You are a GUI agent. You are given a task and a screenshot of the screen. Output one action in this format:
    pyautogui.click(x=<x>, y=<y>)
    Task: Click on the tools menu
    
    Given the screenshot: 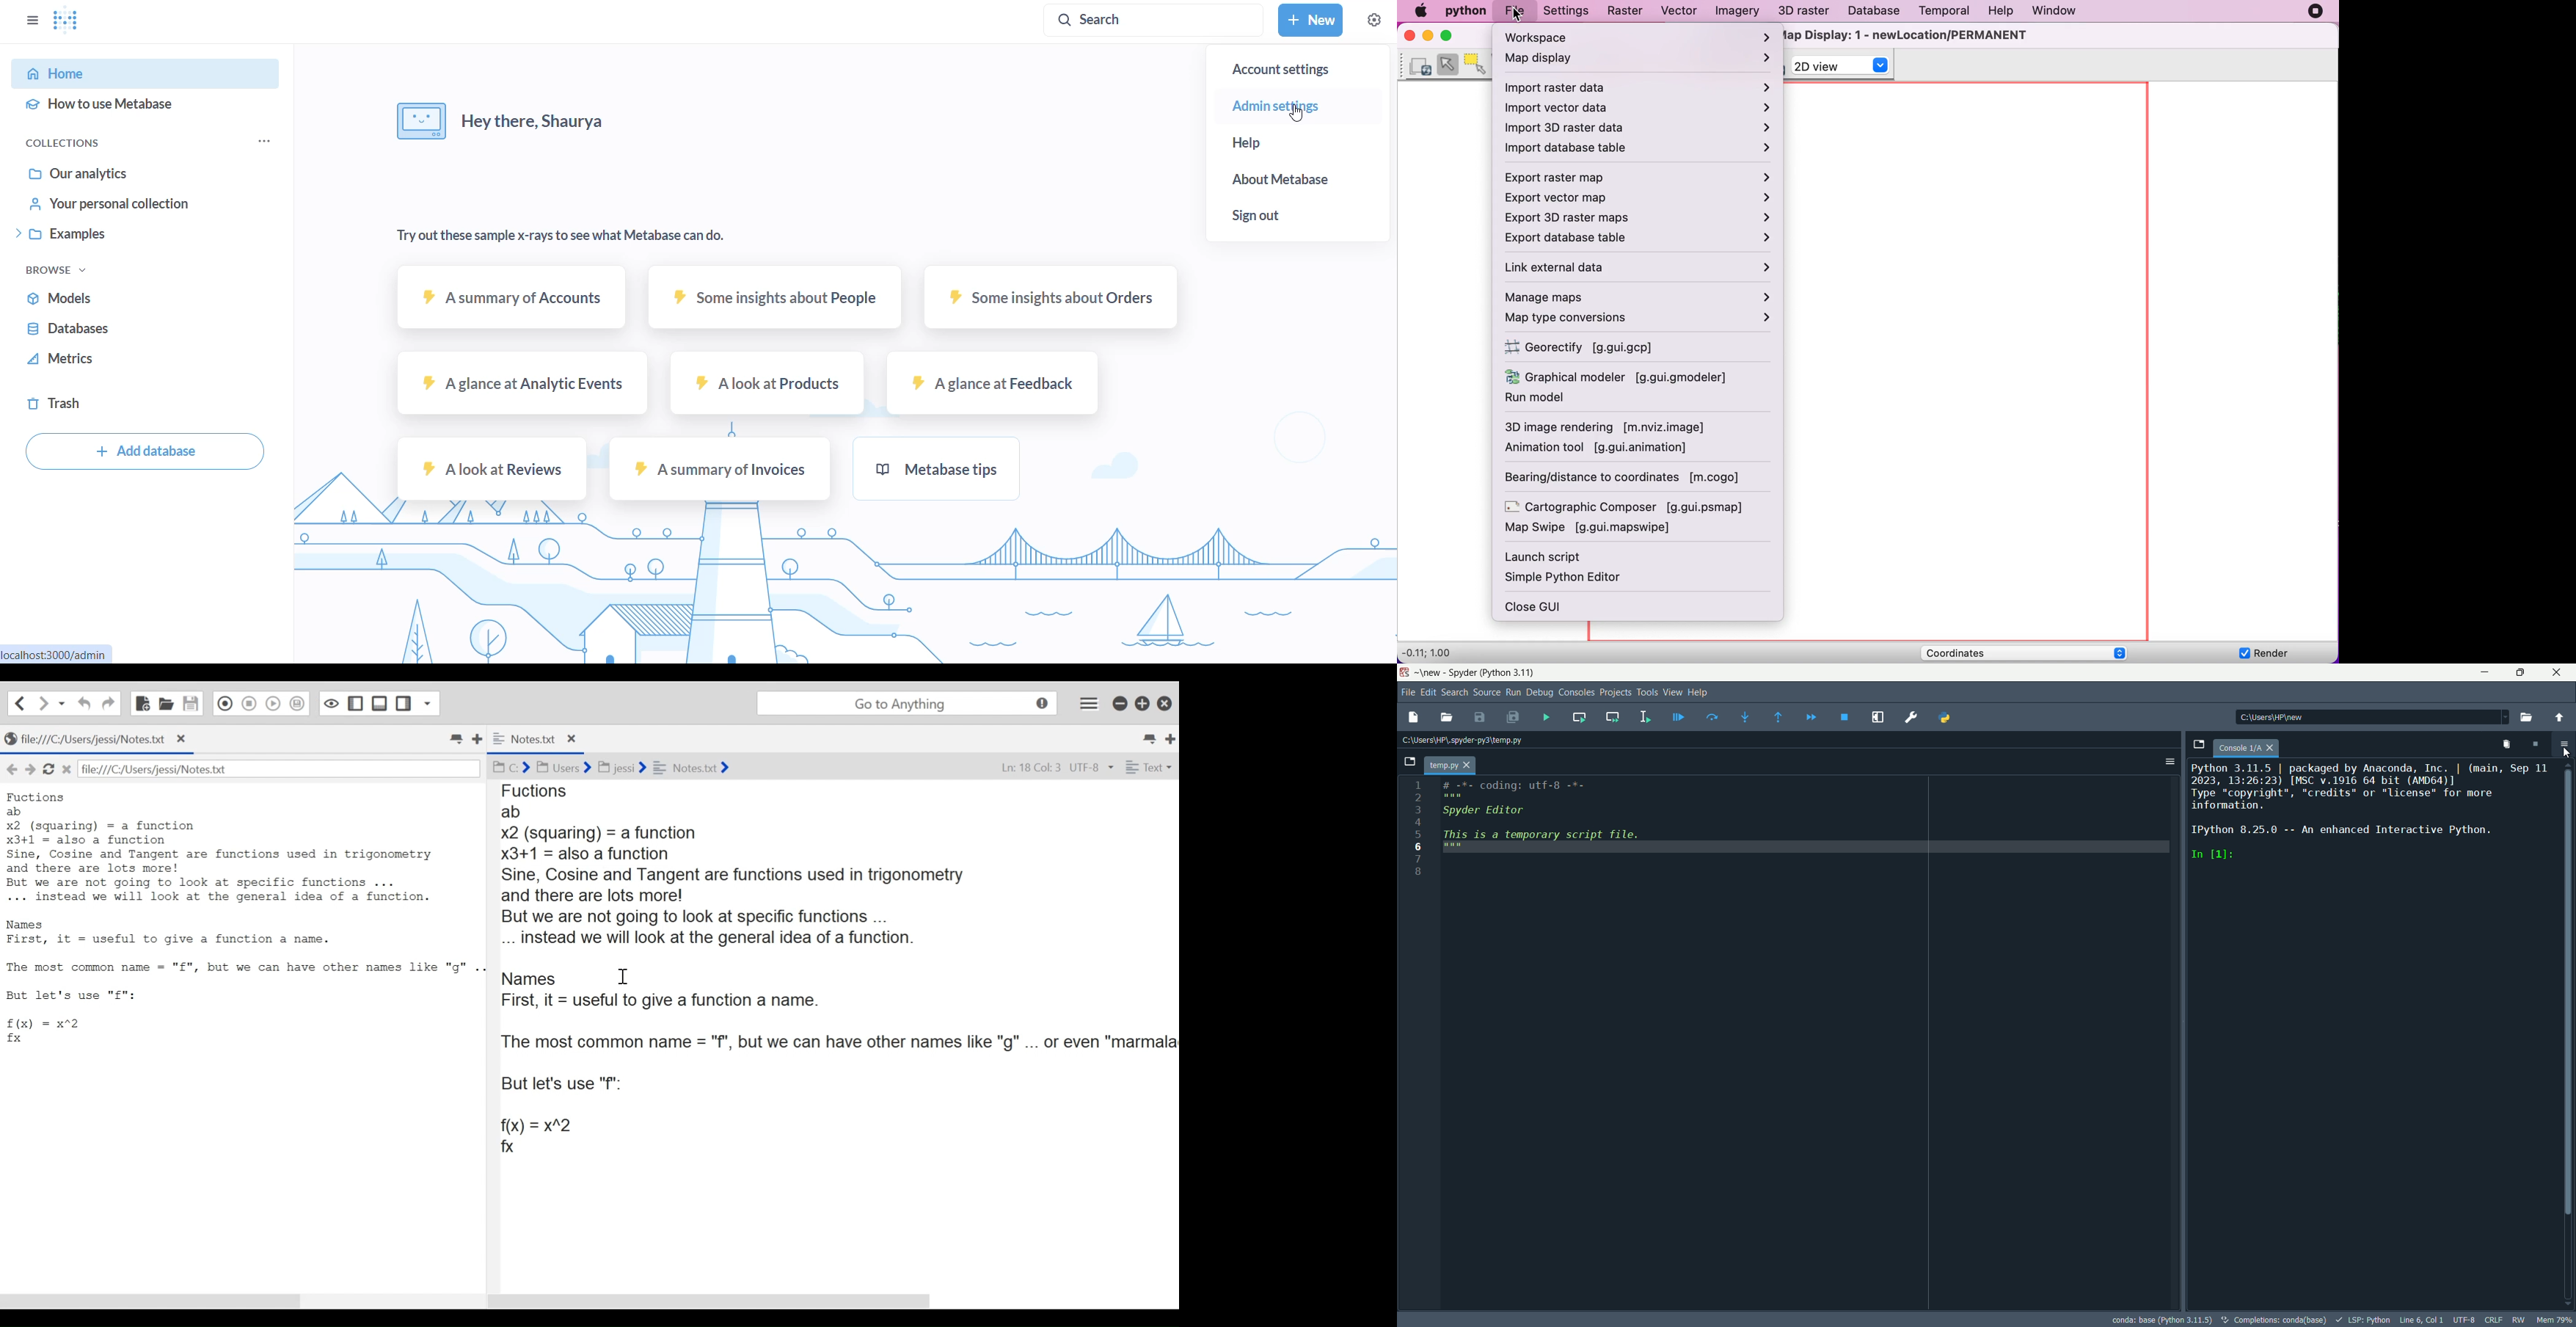 What is the action you would take?
    pyautogui.click(x=1647, y=692)
    